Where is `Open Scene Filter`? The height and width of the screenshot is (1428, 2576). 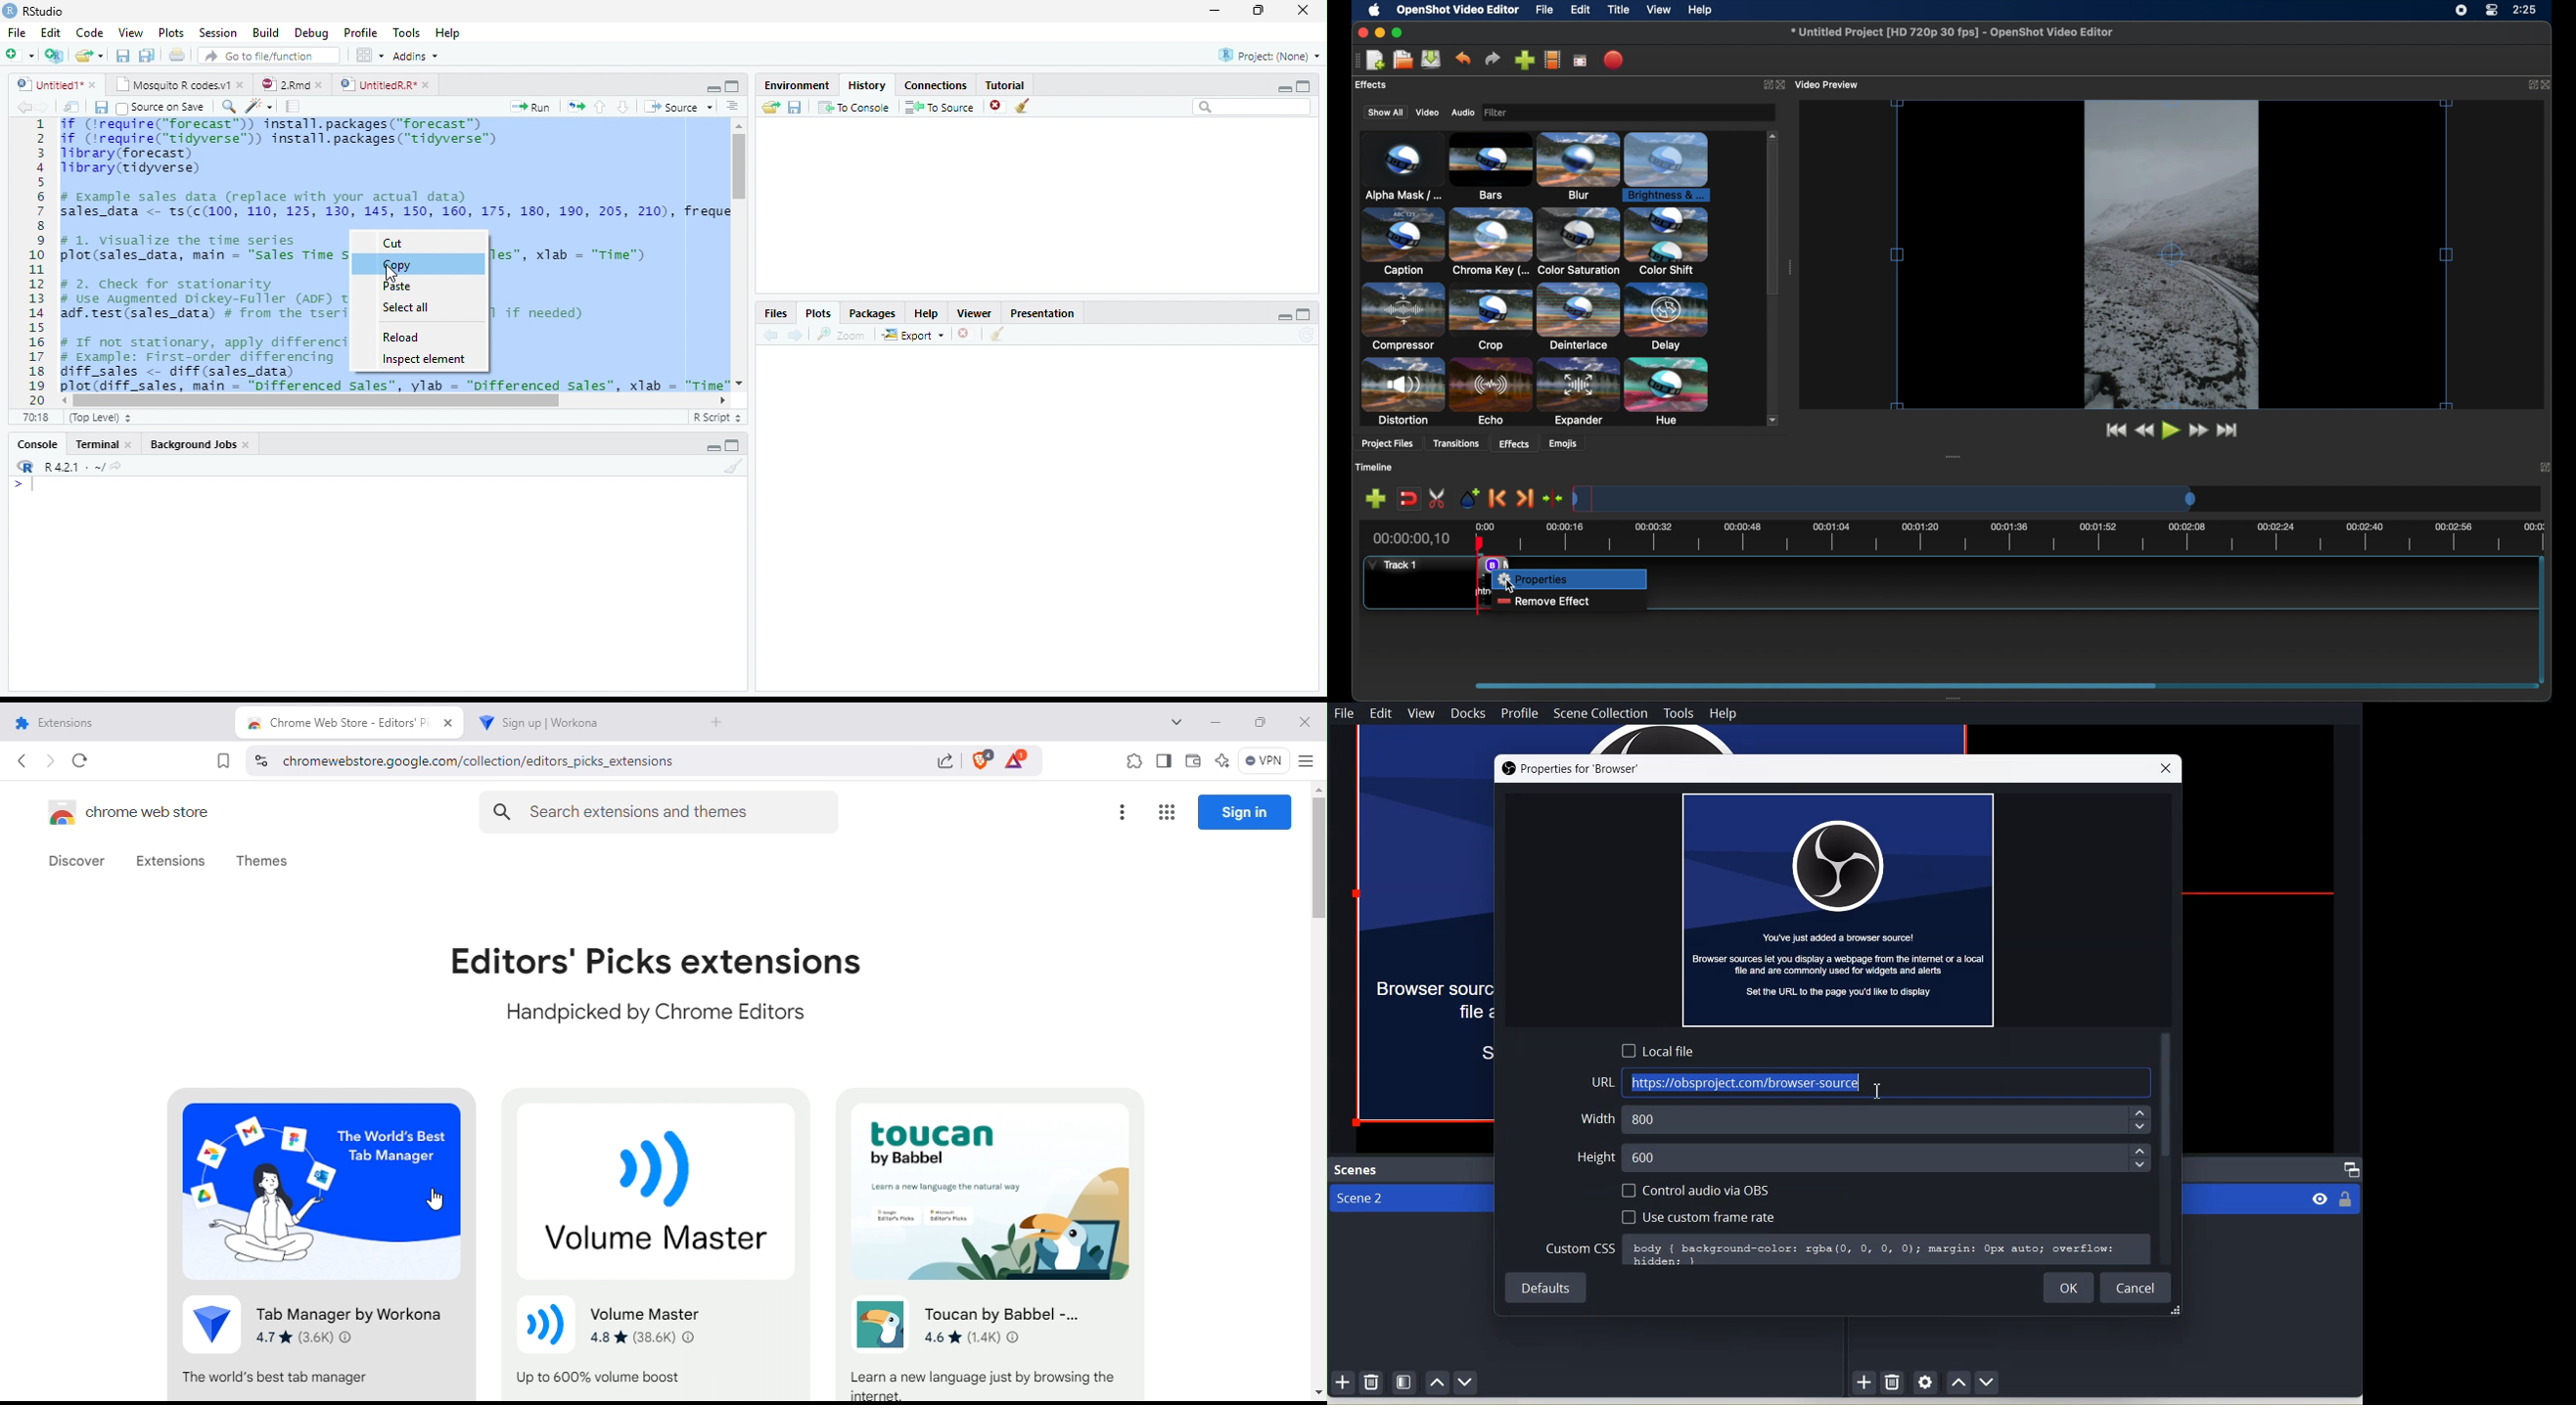
Open Scene Filter is located at coordinates (1405, 1381).